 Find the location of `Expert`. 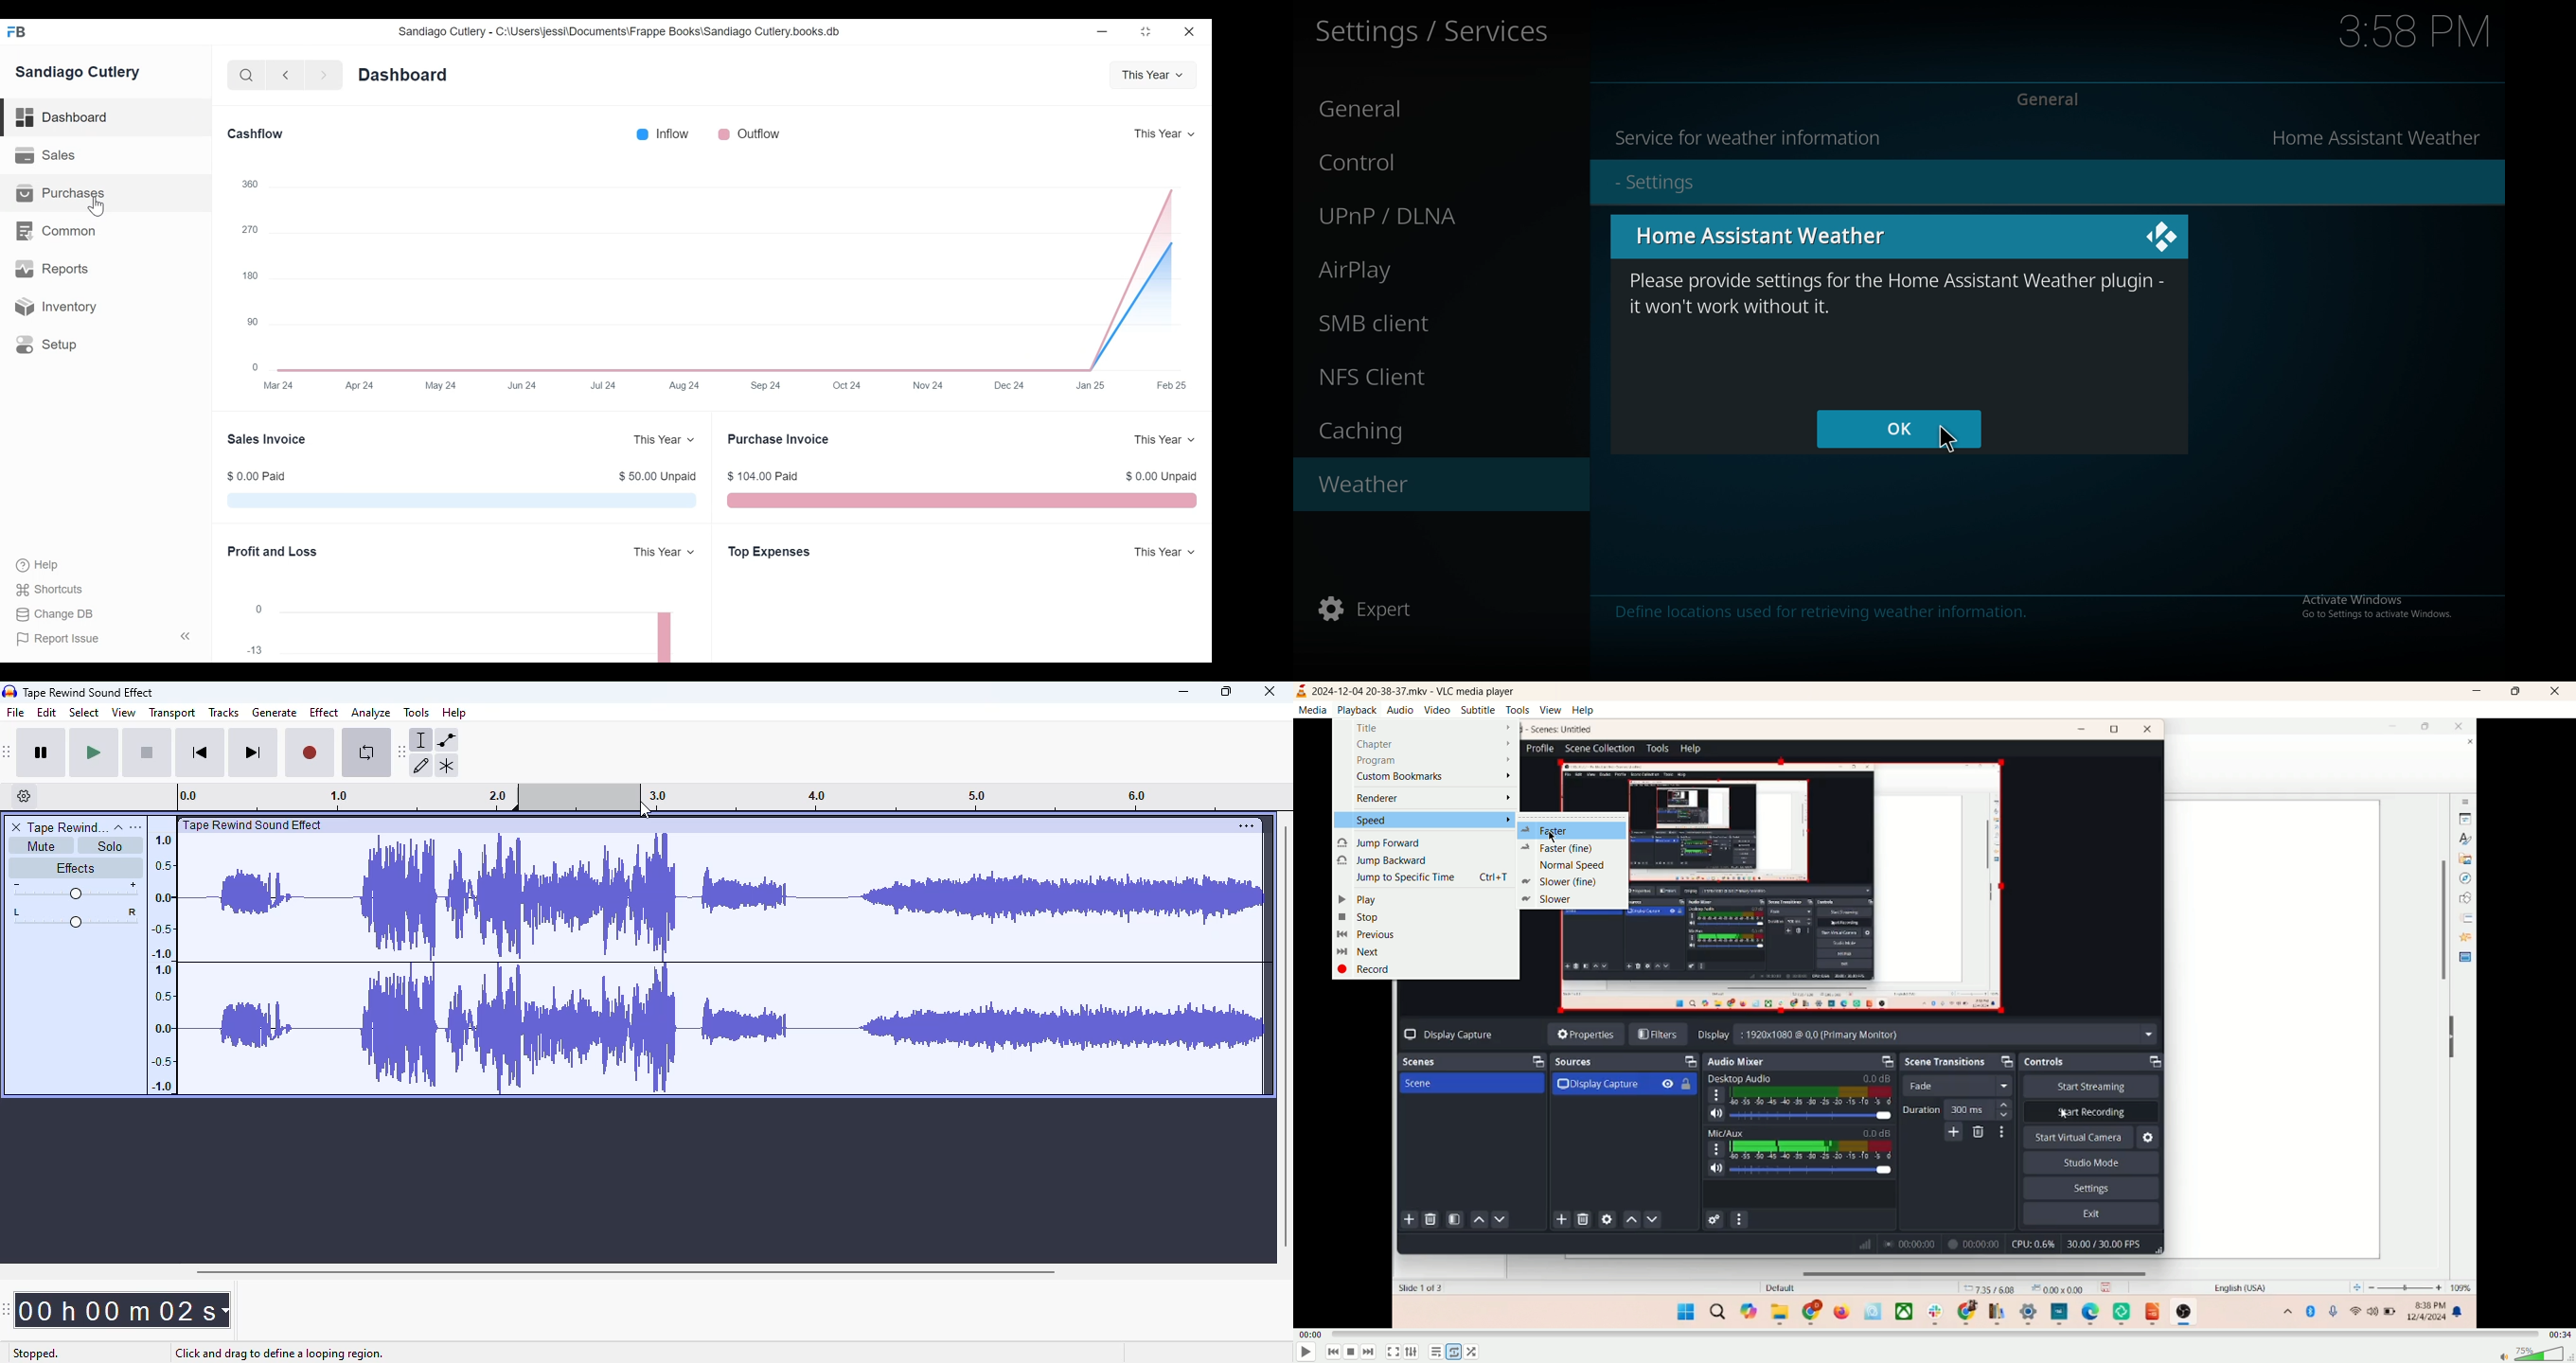

Expert is located at coordinates (1373, 610).